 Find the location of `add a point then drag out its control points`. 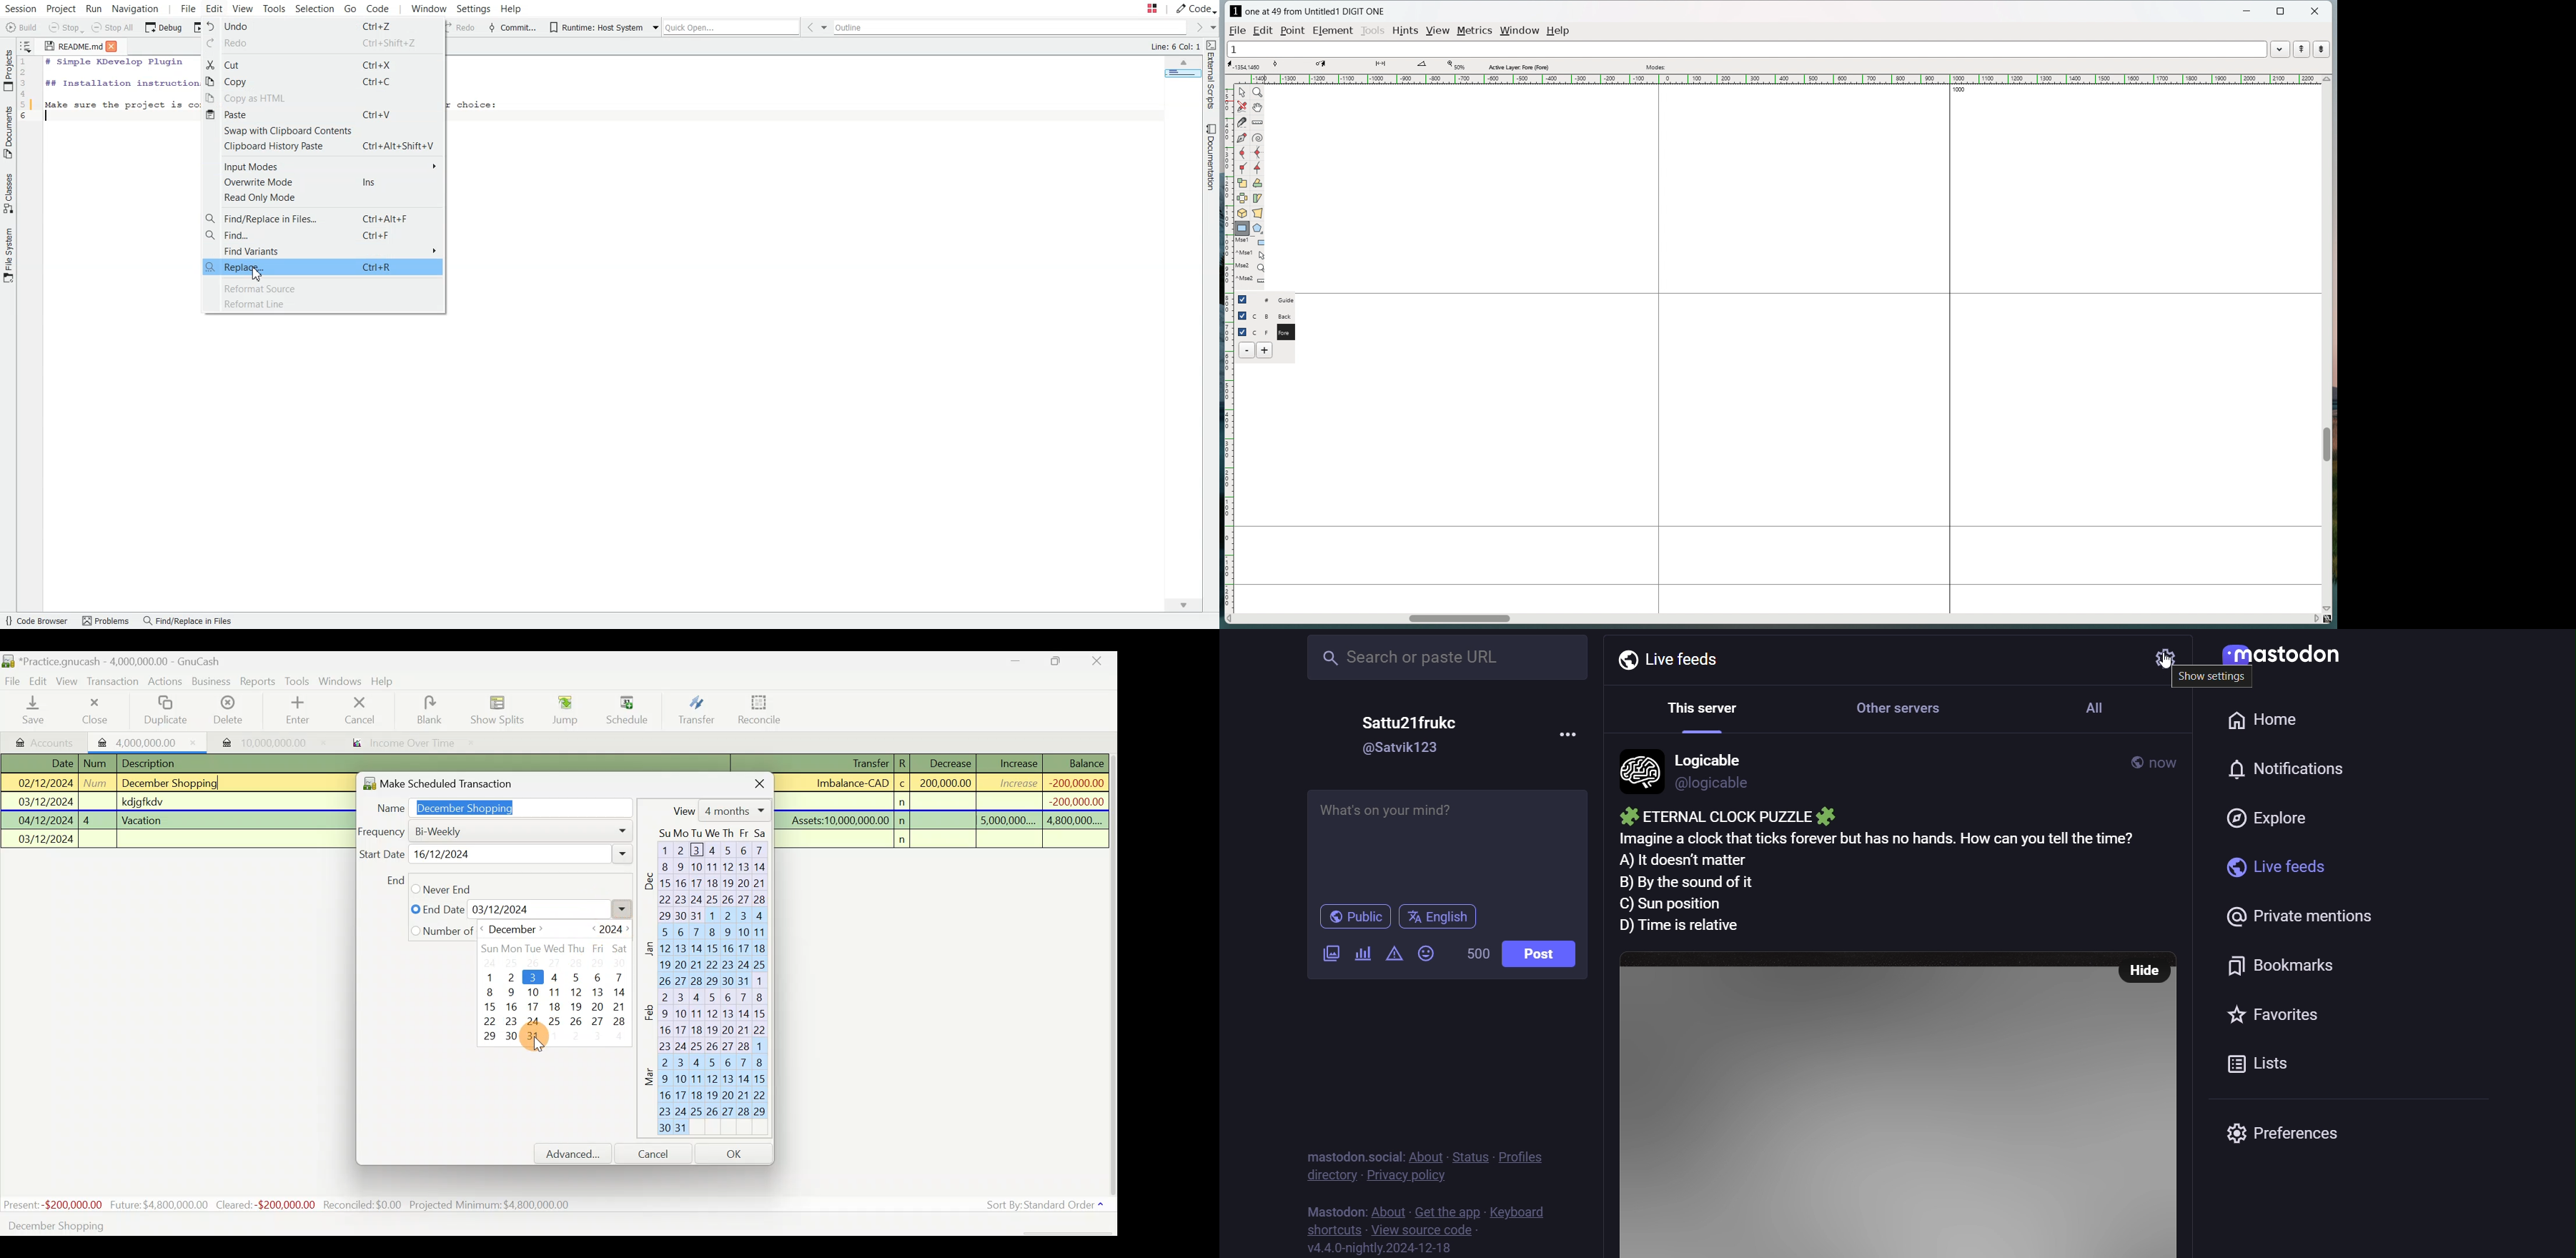

add a point then drag out its control points is located at coordinates (1242, 137).